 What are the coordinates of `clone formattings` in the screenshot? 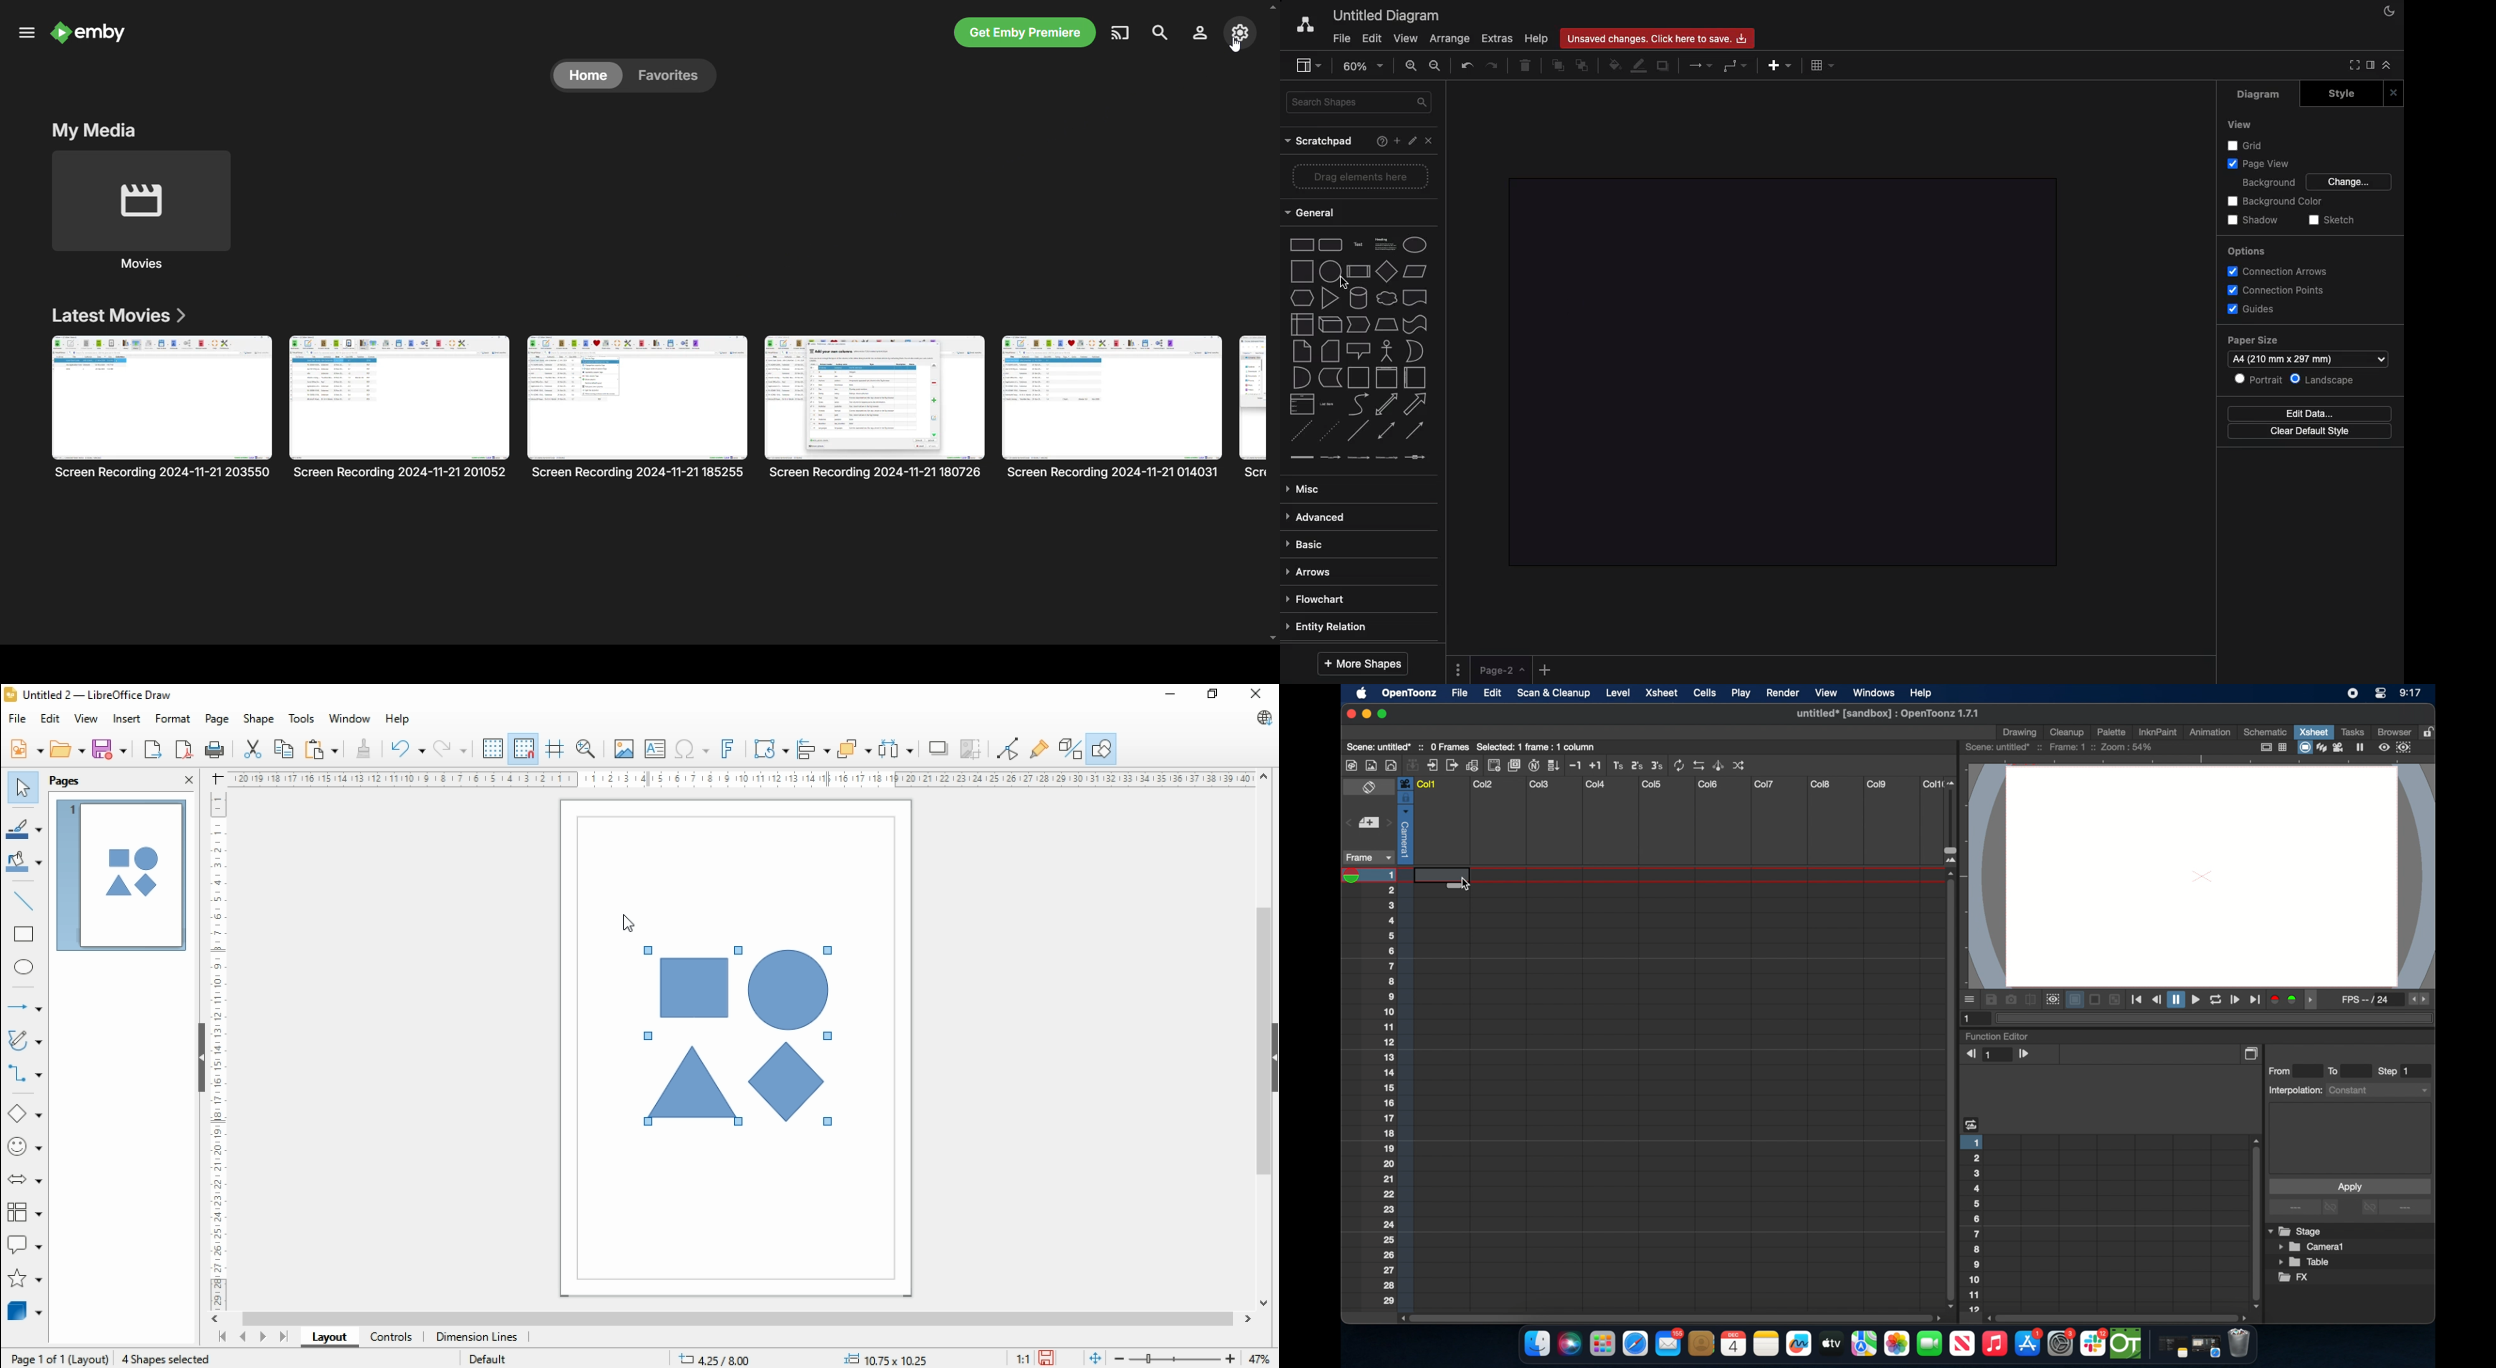 It's located at (363, 749).